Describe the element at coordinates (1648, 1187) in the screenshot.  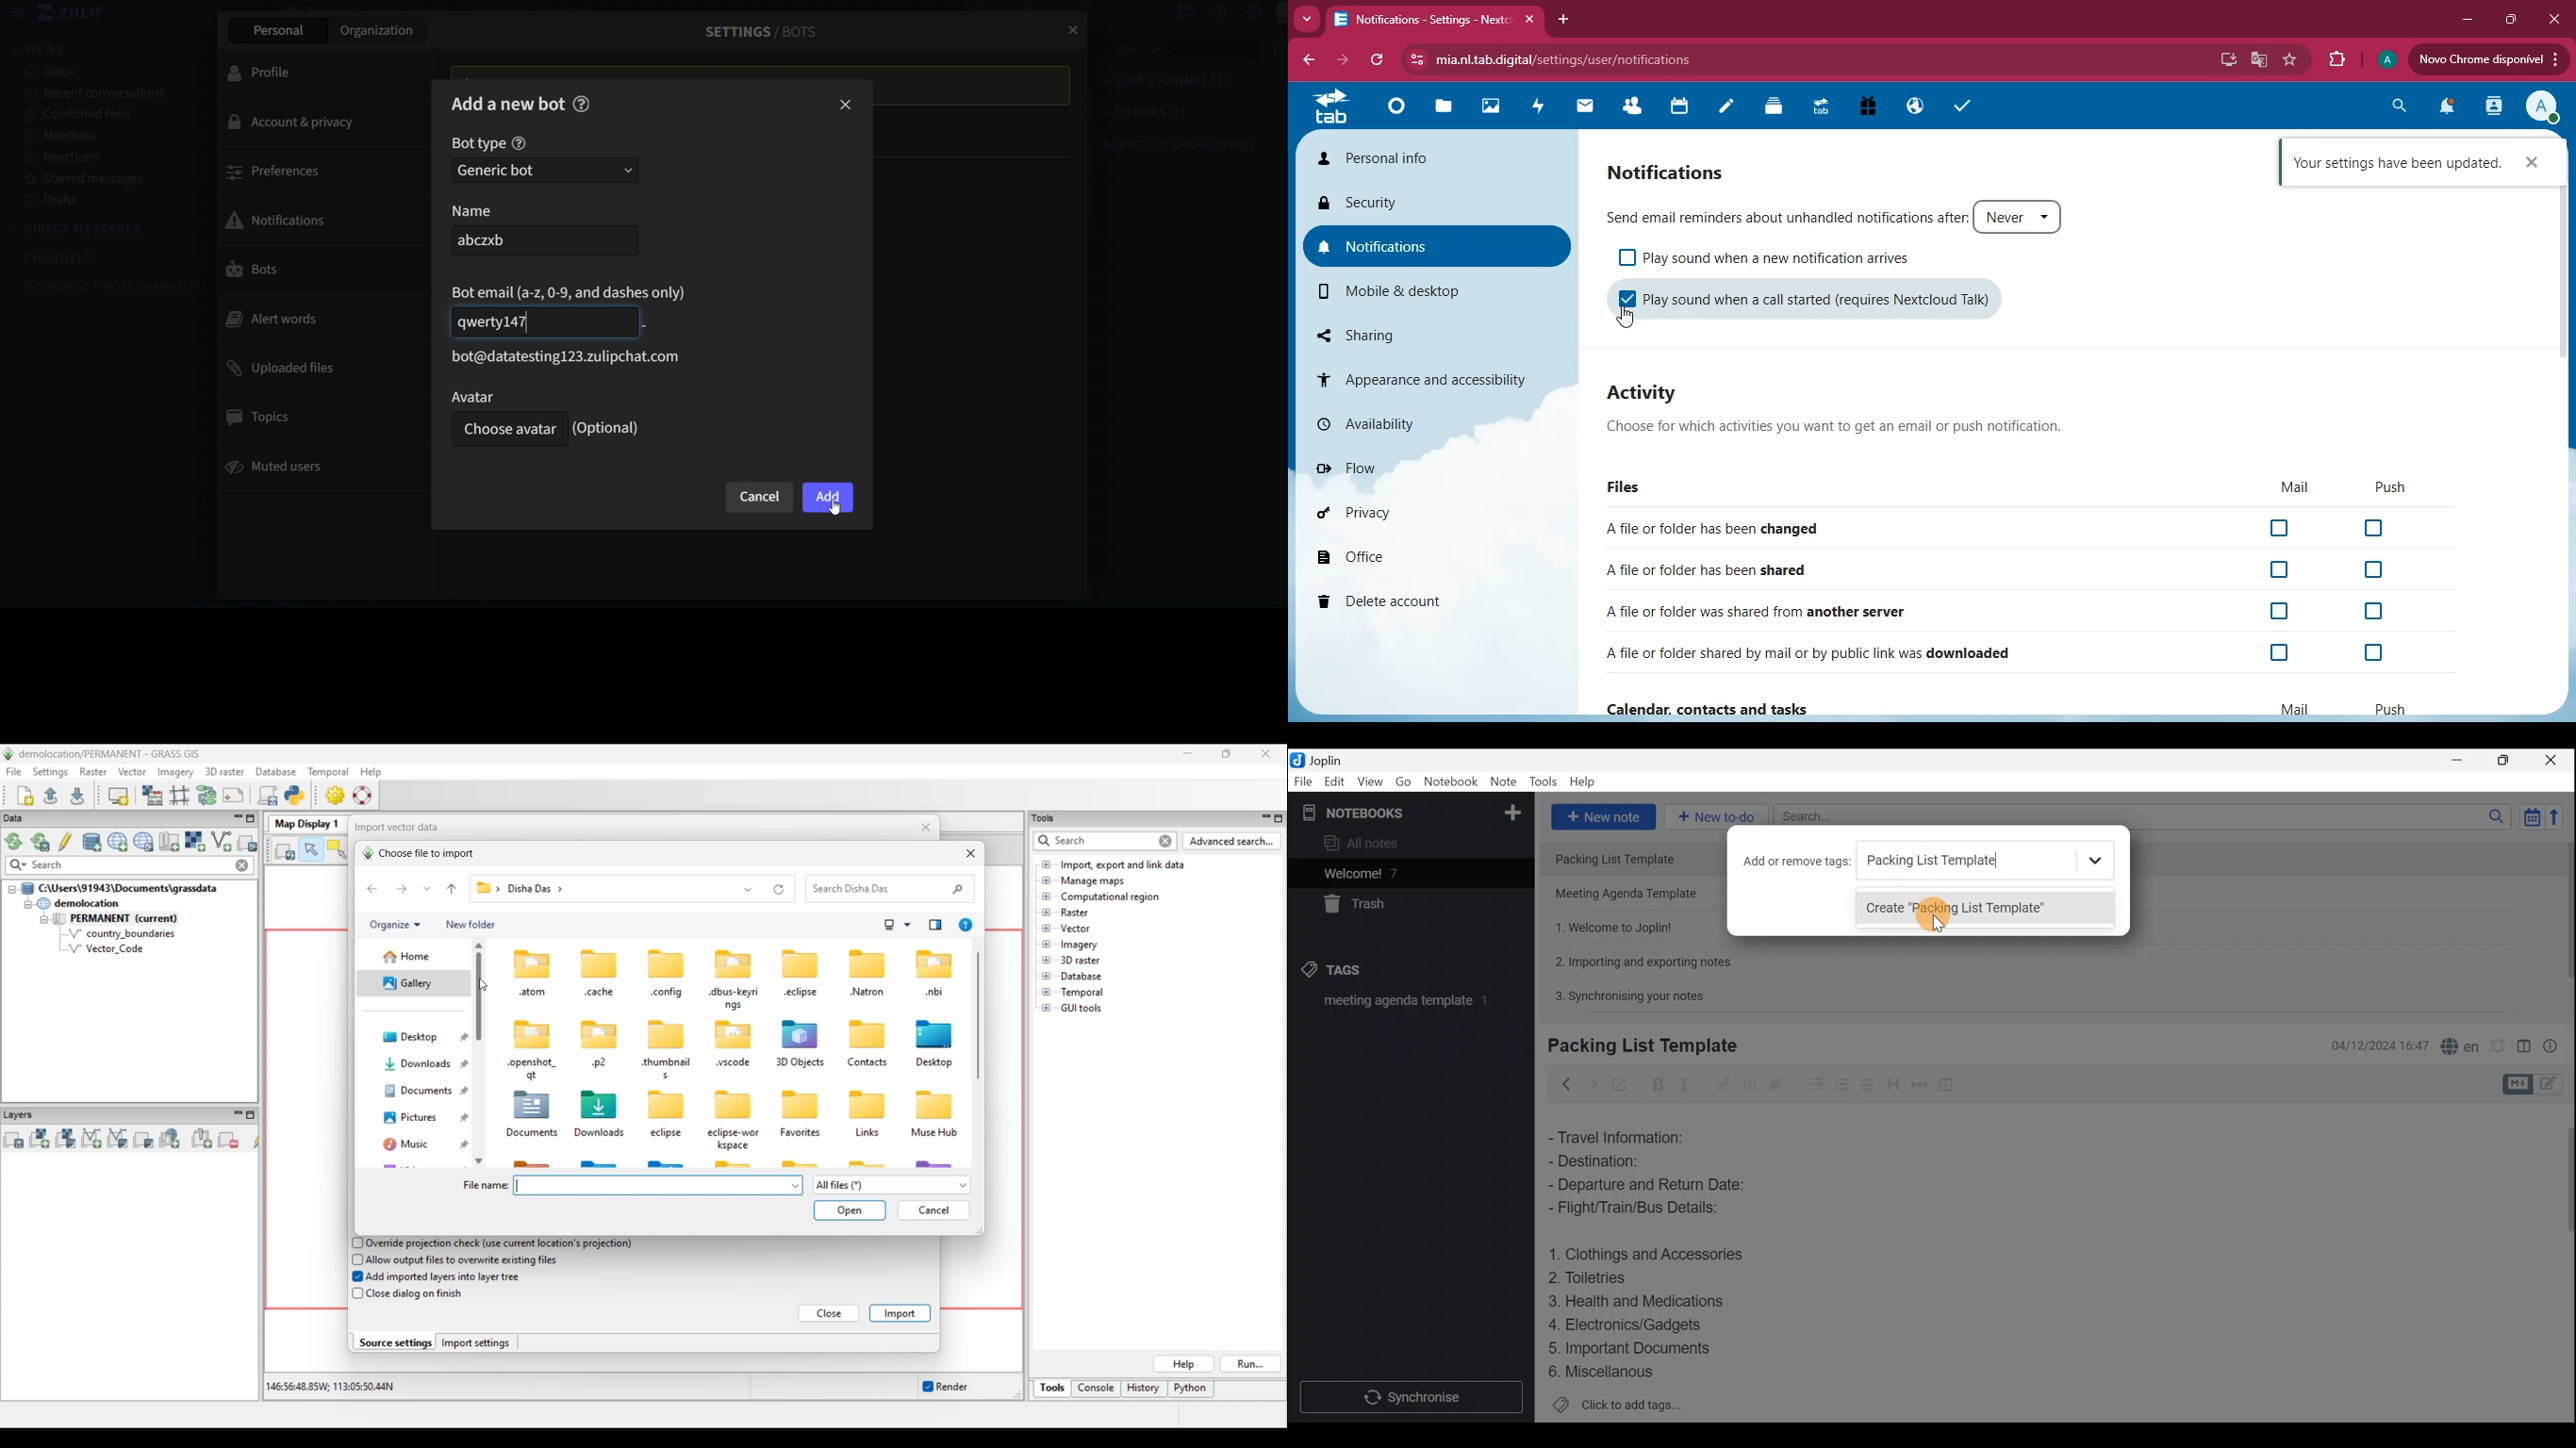
I see `Departure and Return Date:` at that location.